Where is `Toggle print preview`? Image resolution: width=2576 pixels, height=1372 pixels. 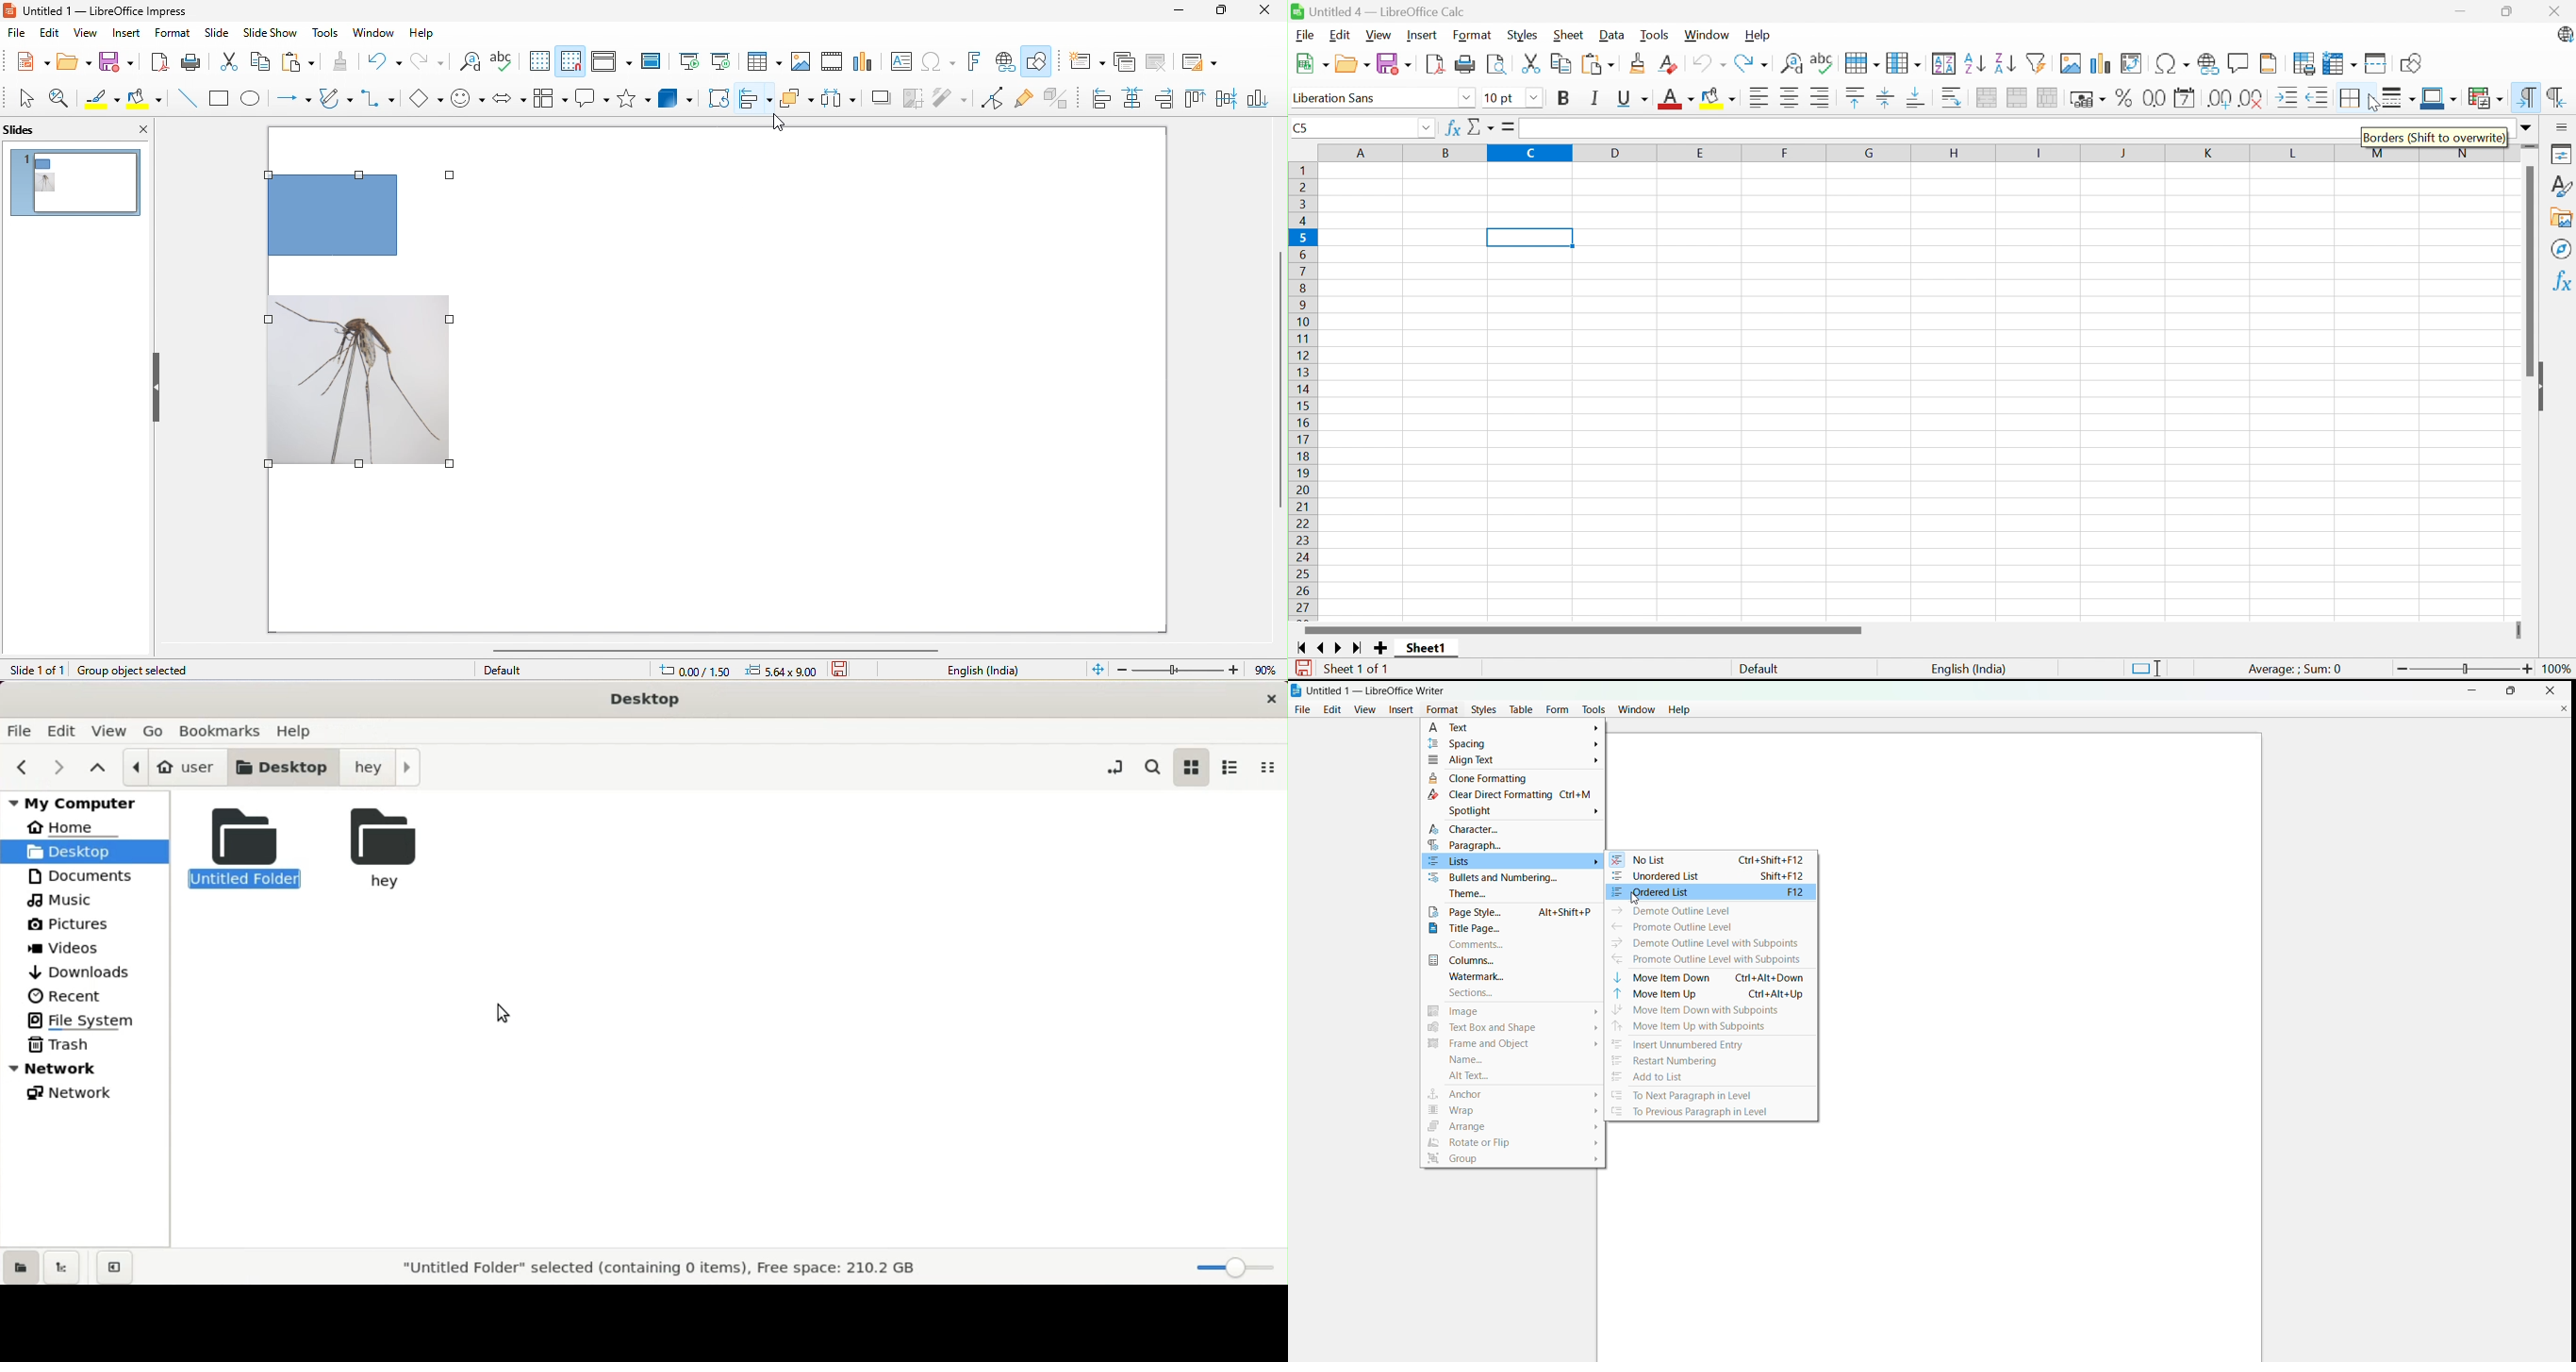
Toggle print preview is located at coordinates (1496, 65).